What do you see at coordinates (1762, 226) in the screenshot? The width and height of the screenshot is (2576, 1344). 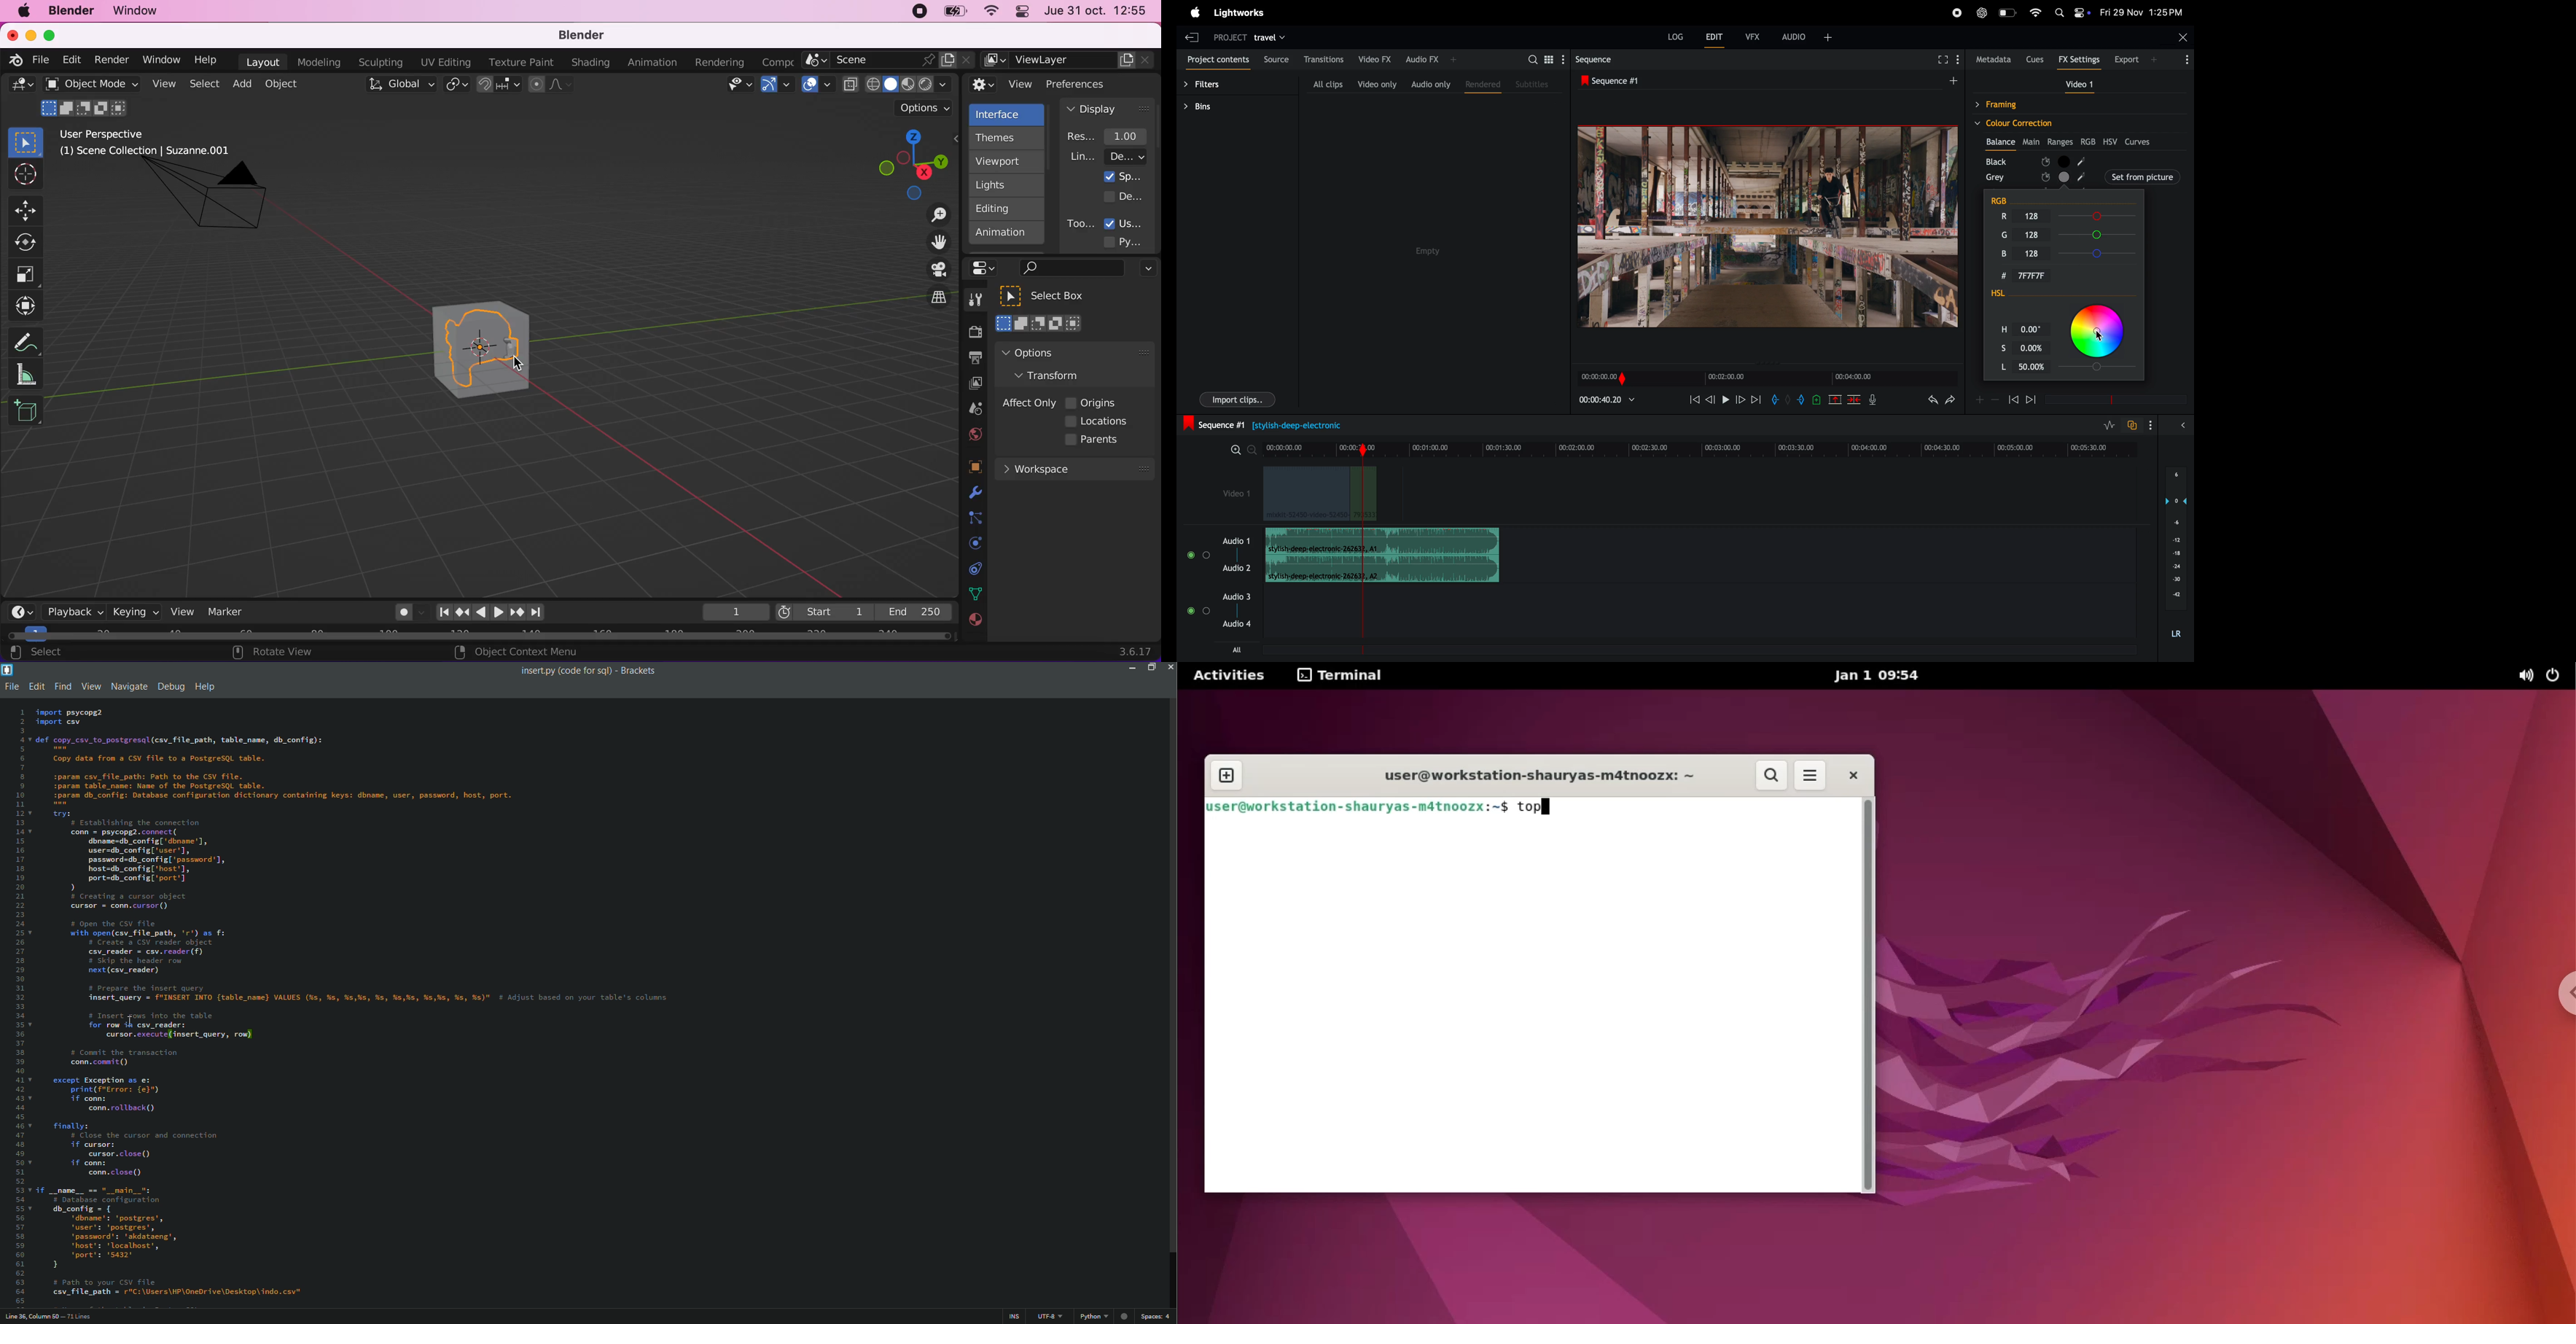 I see `play back frames` at bounding box center [1762, 226].